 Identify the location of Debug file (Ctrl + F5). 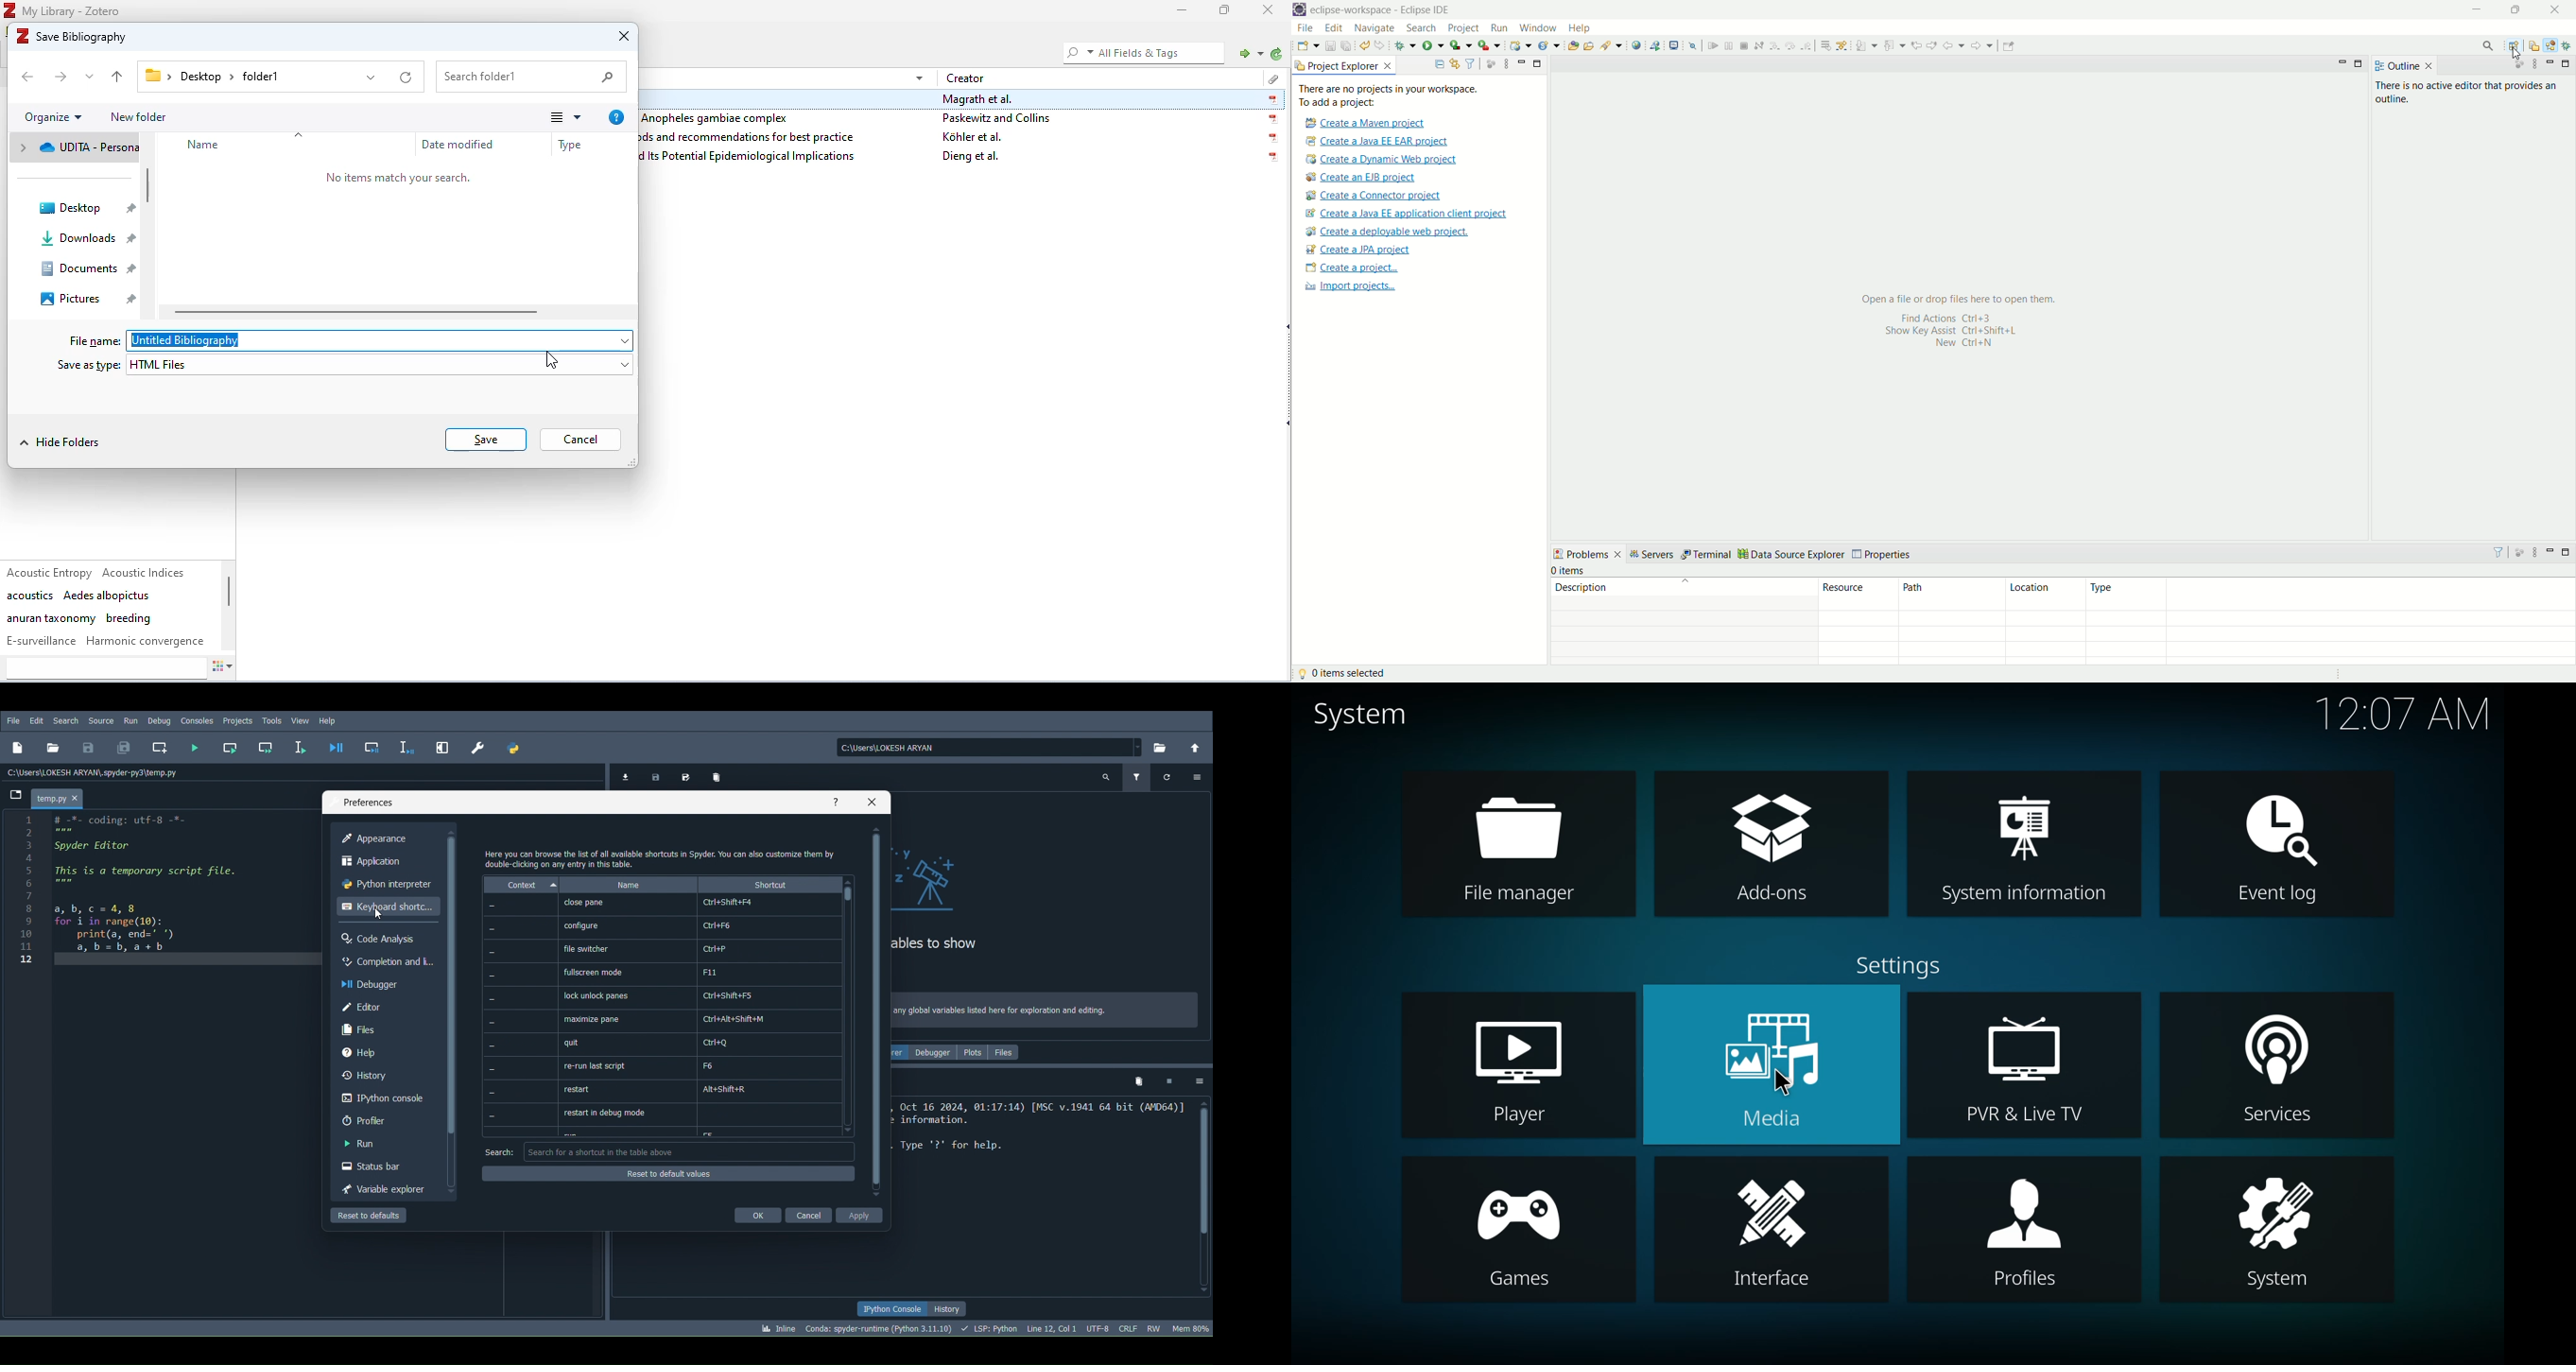
(337, 744).